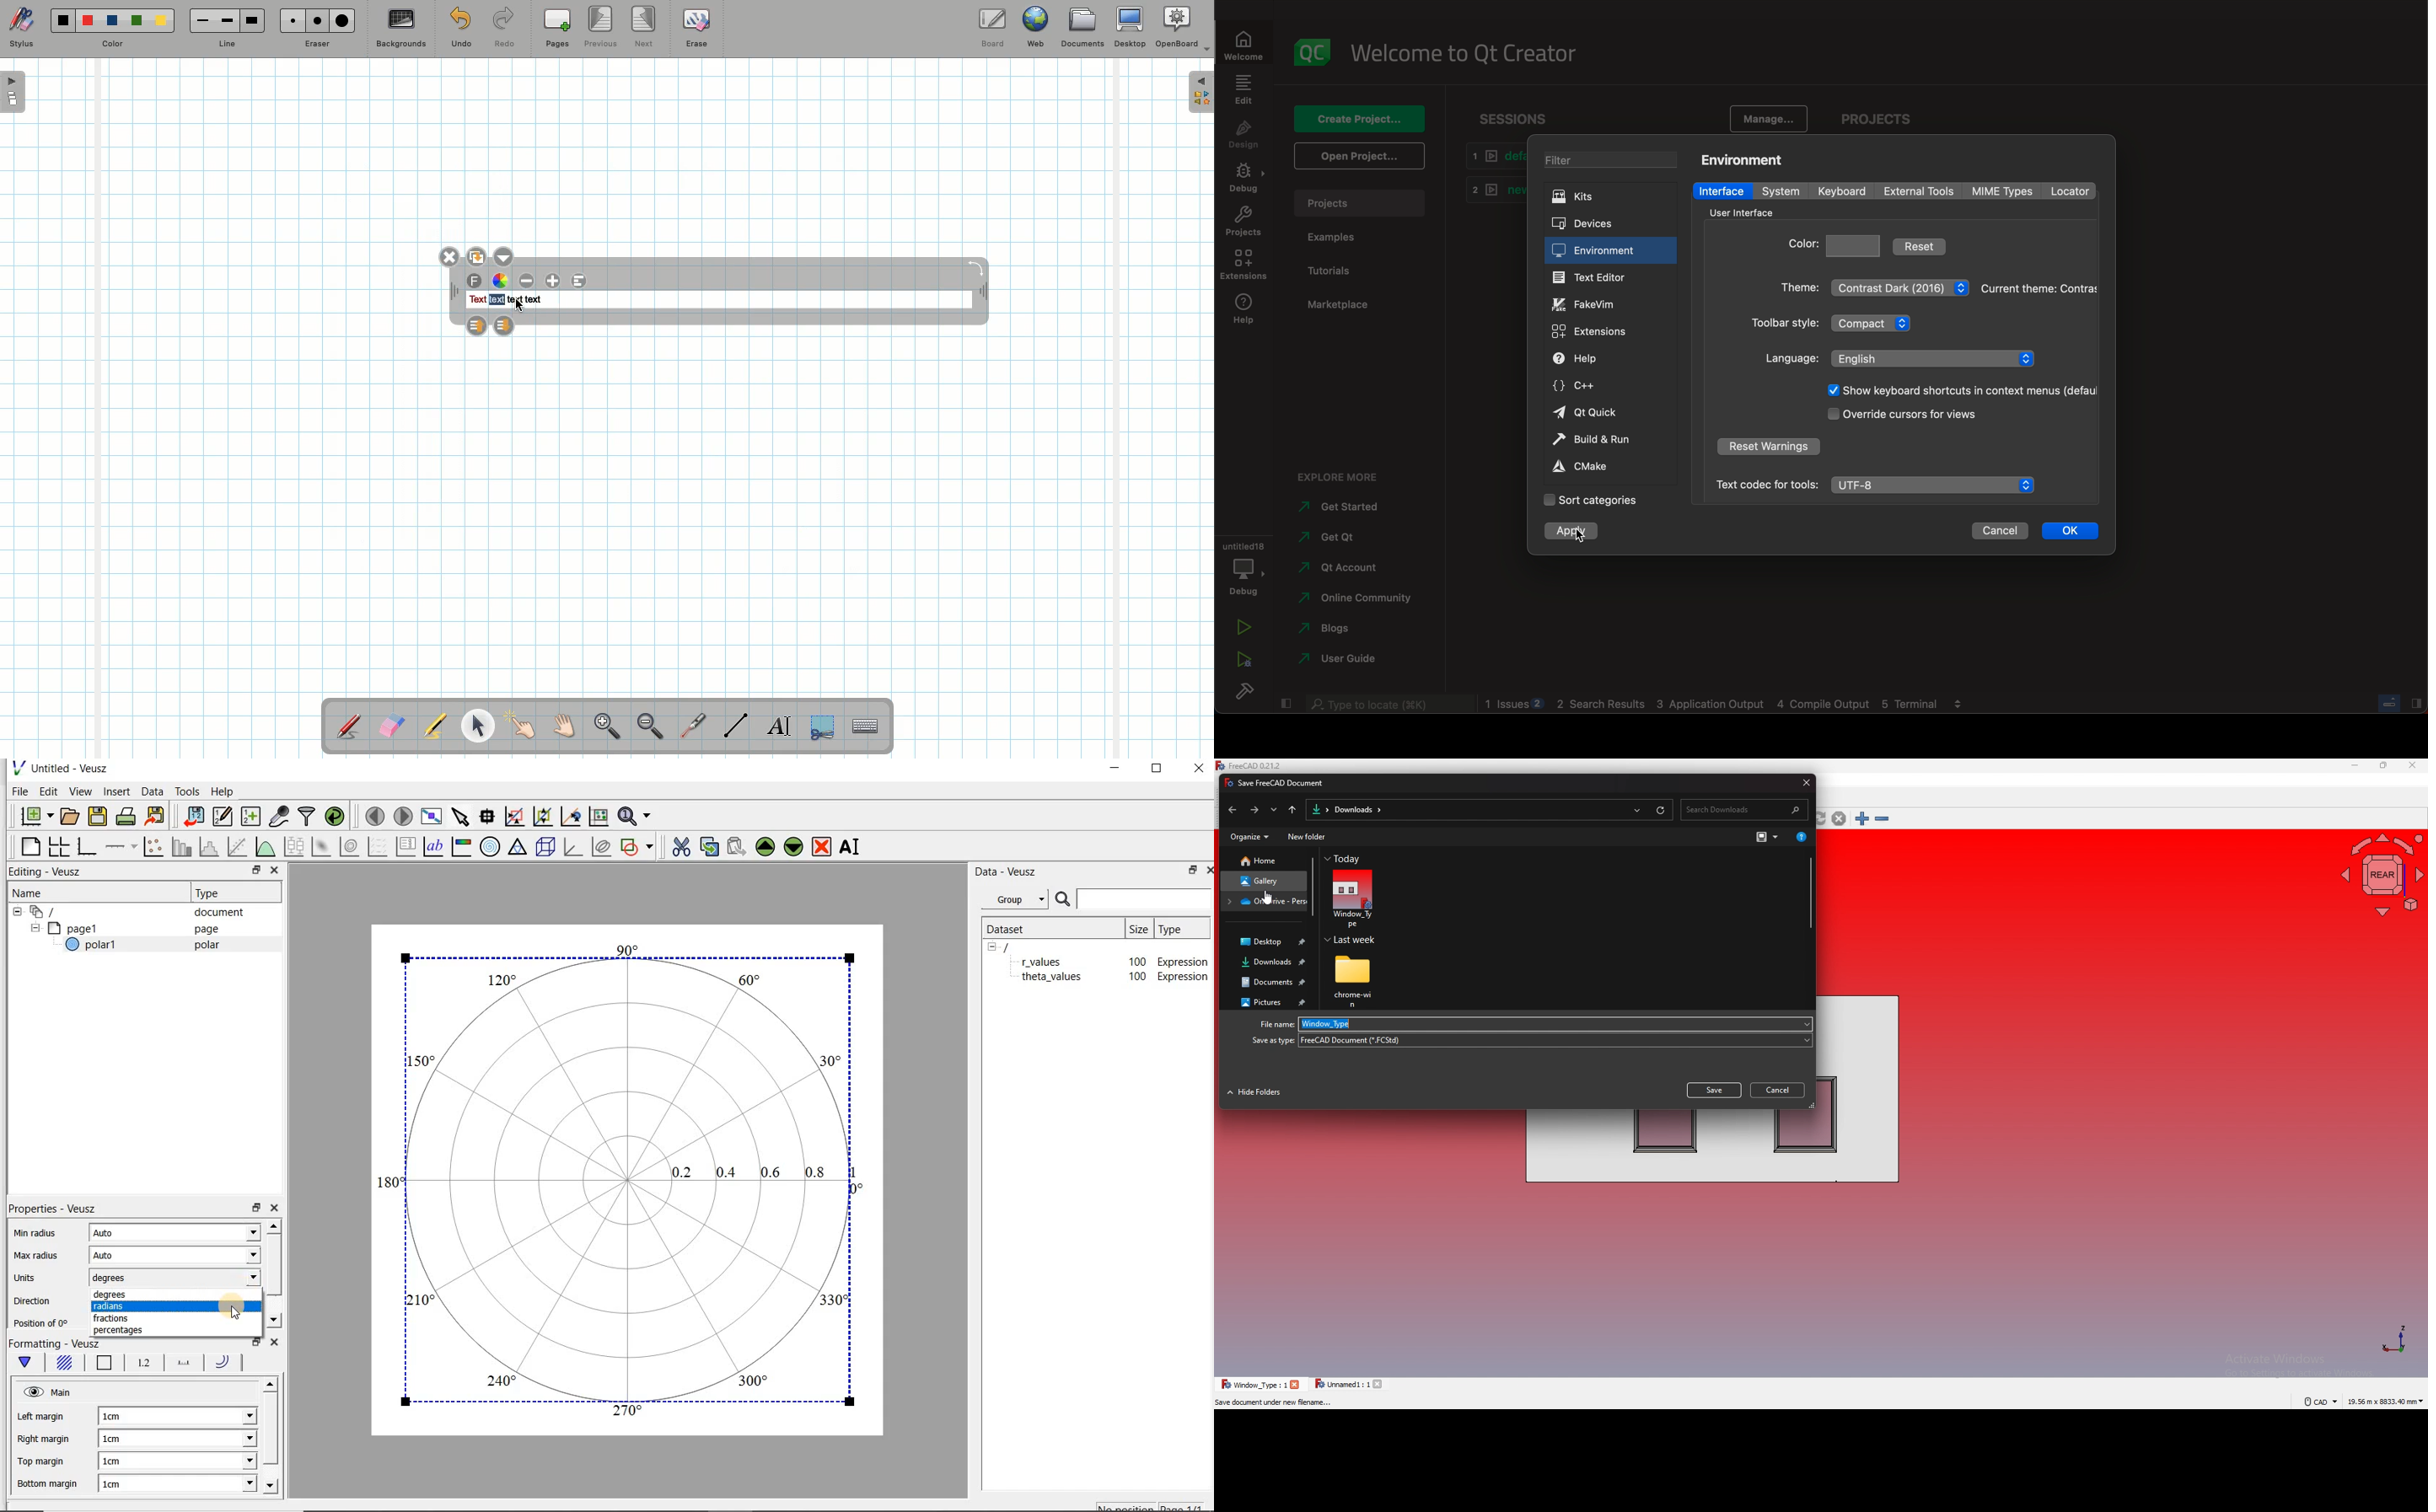 The image size is (2436, 1512). What do you see at coordinates (185, 1365) in the screenshot?
I see `Spoke line` at bounding box center [185, 1365].